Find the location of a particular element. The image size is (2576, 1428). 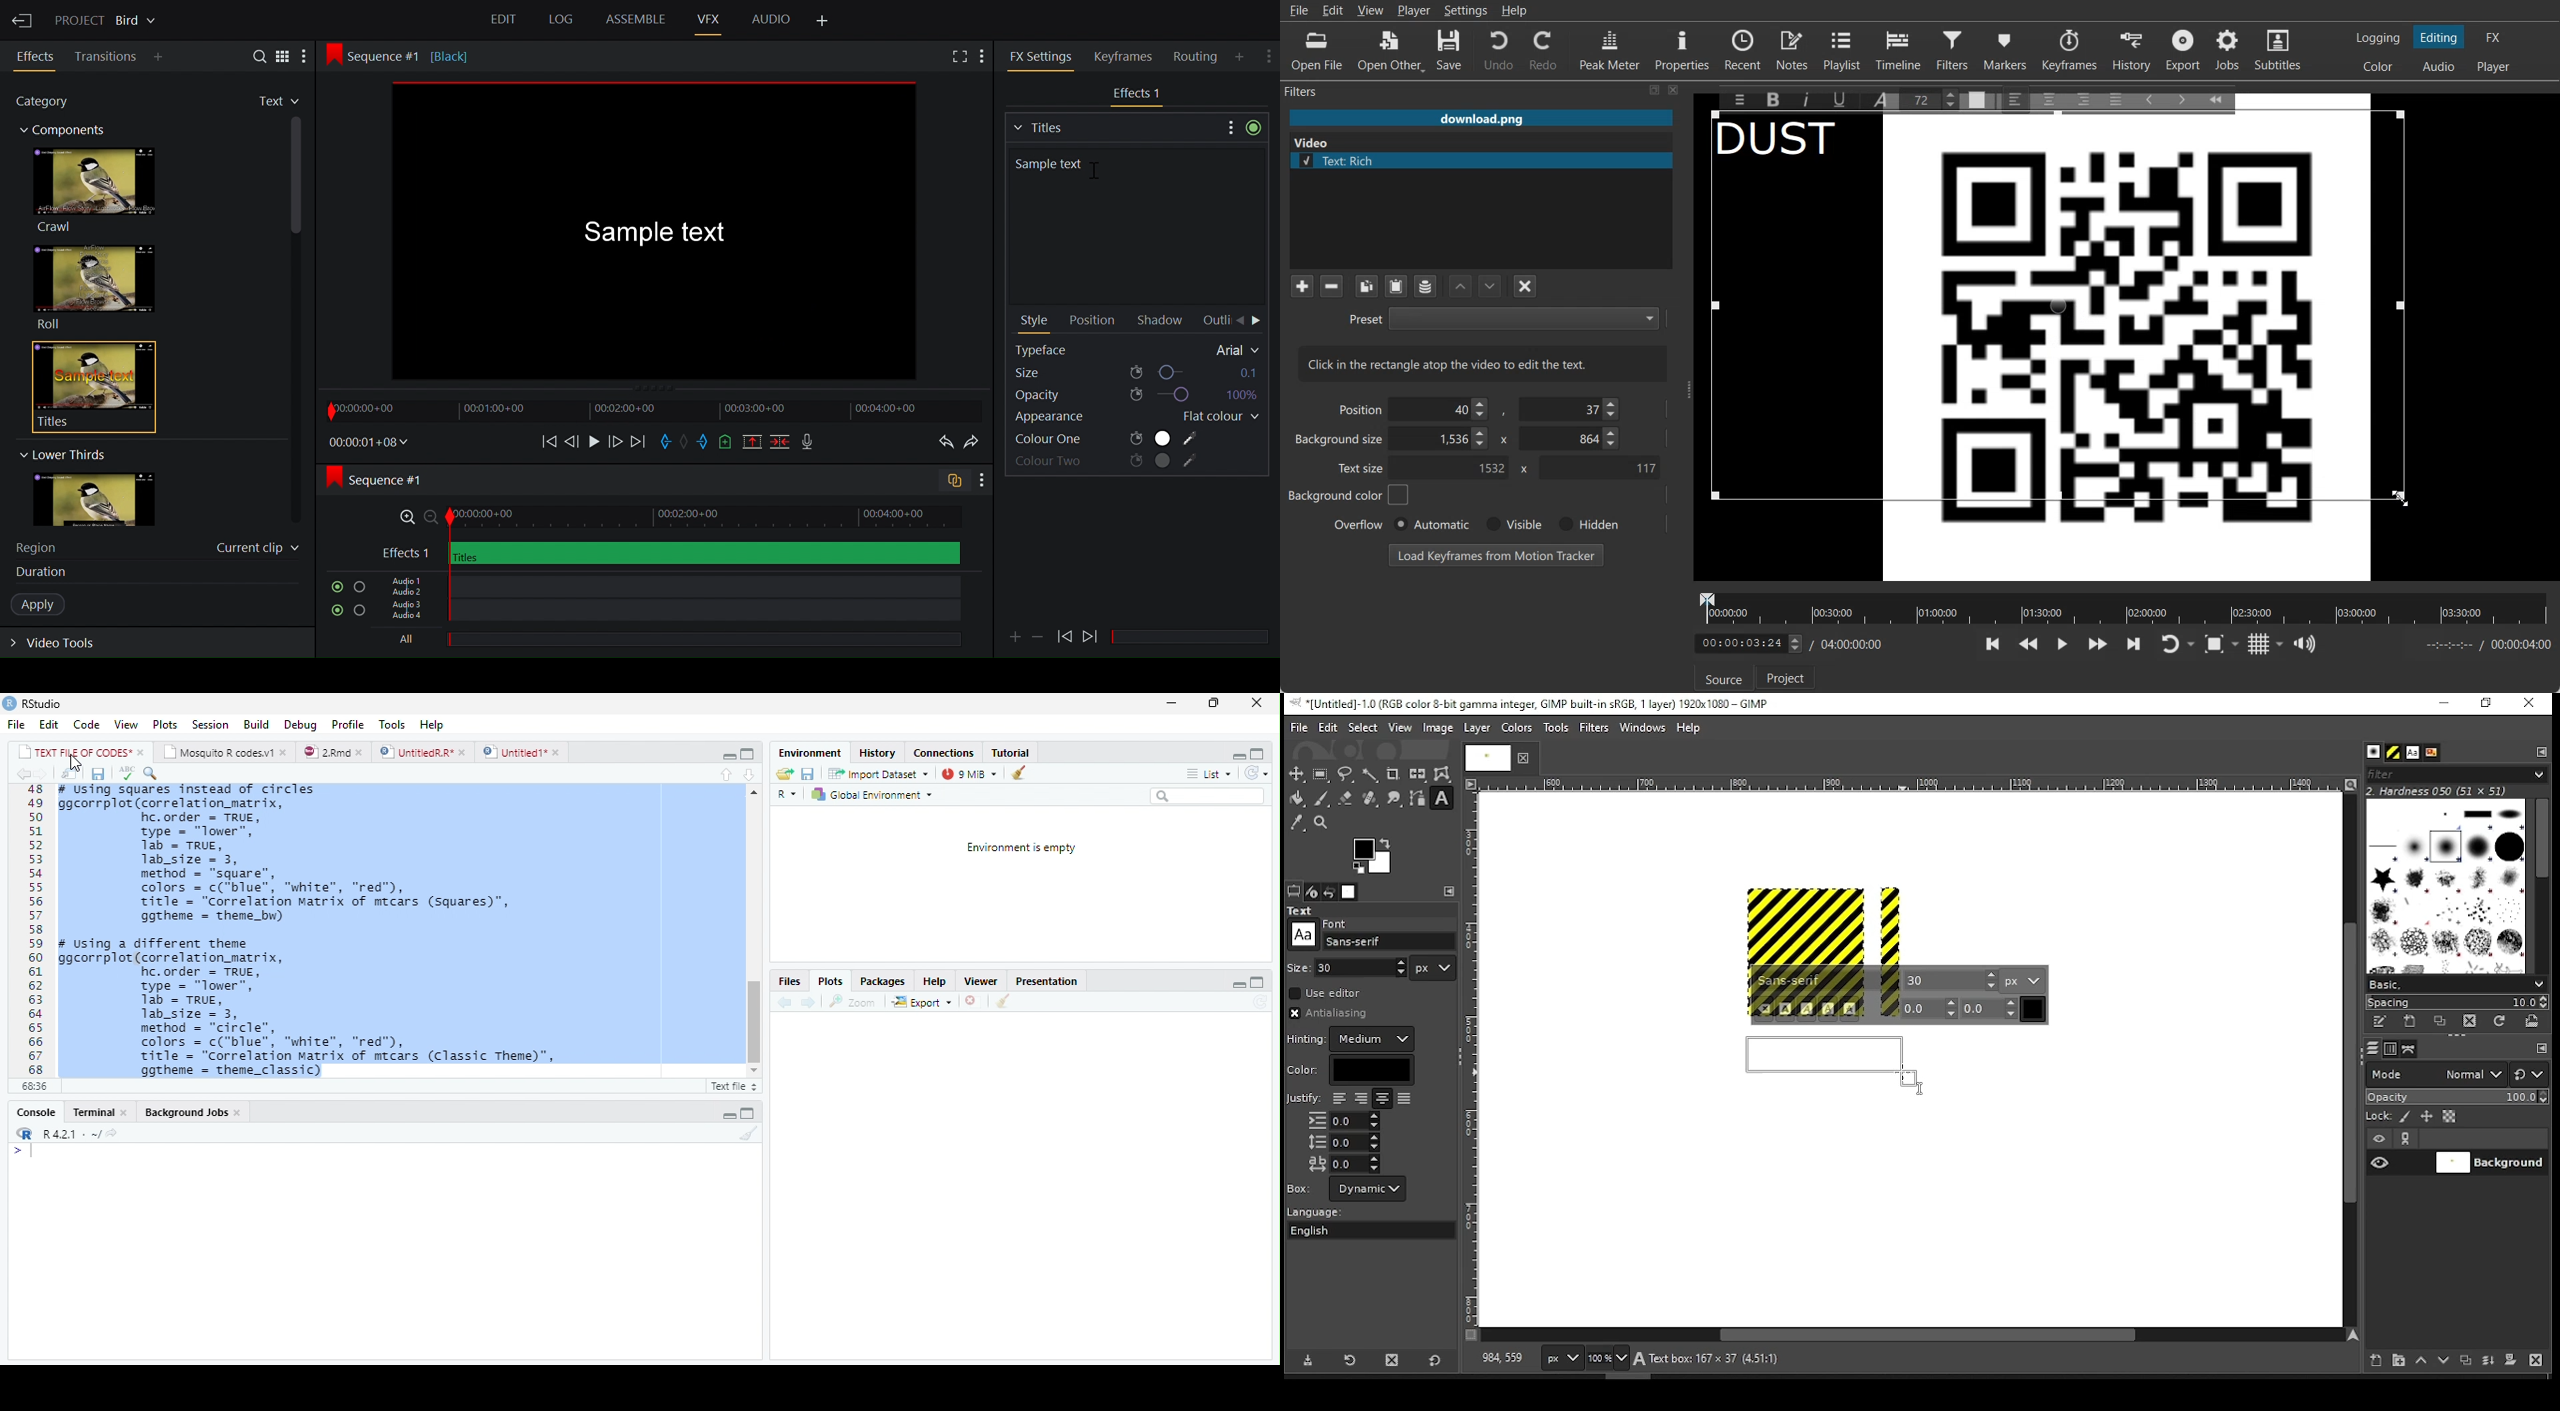

More is located at coordinates (309, 57).